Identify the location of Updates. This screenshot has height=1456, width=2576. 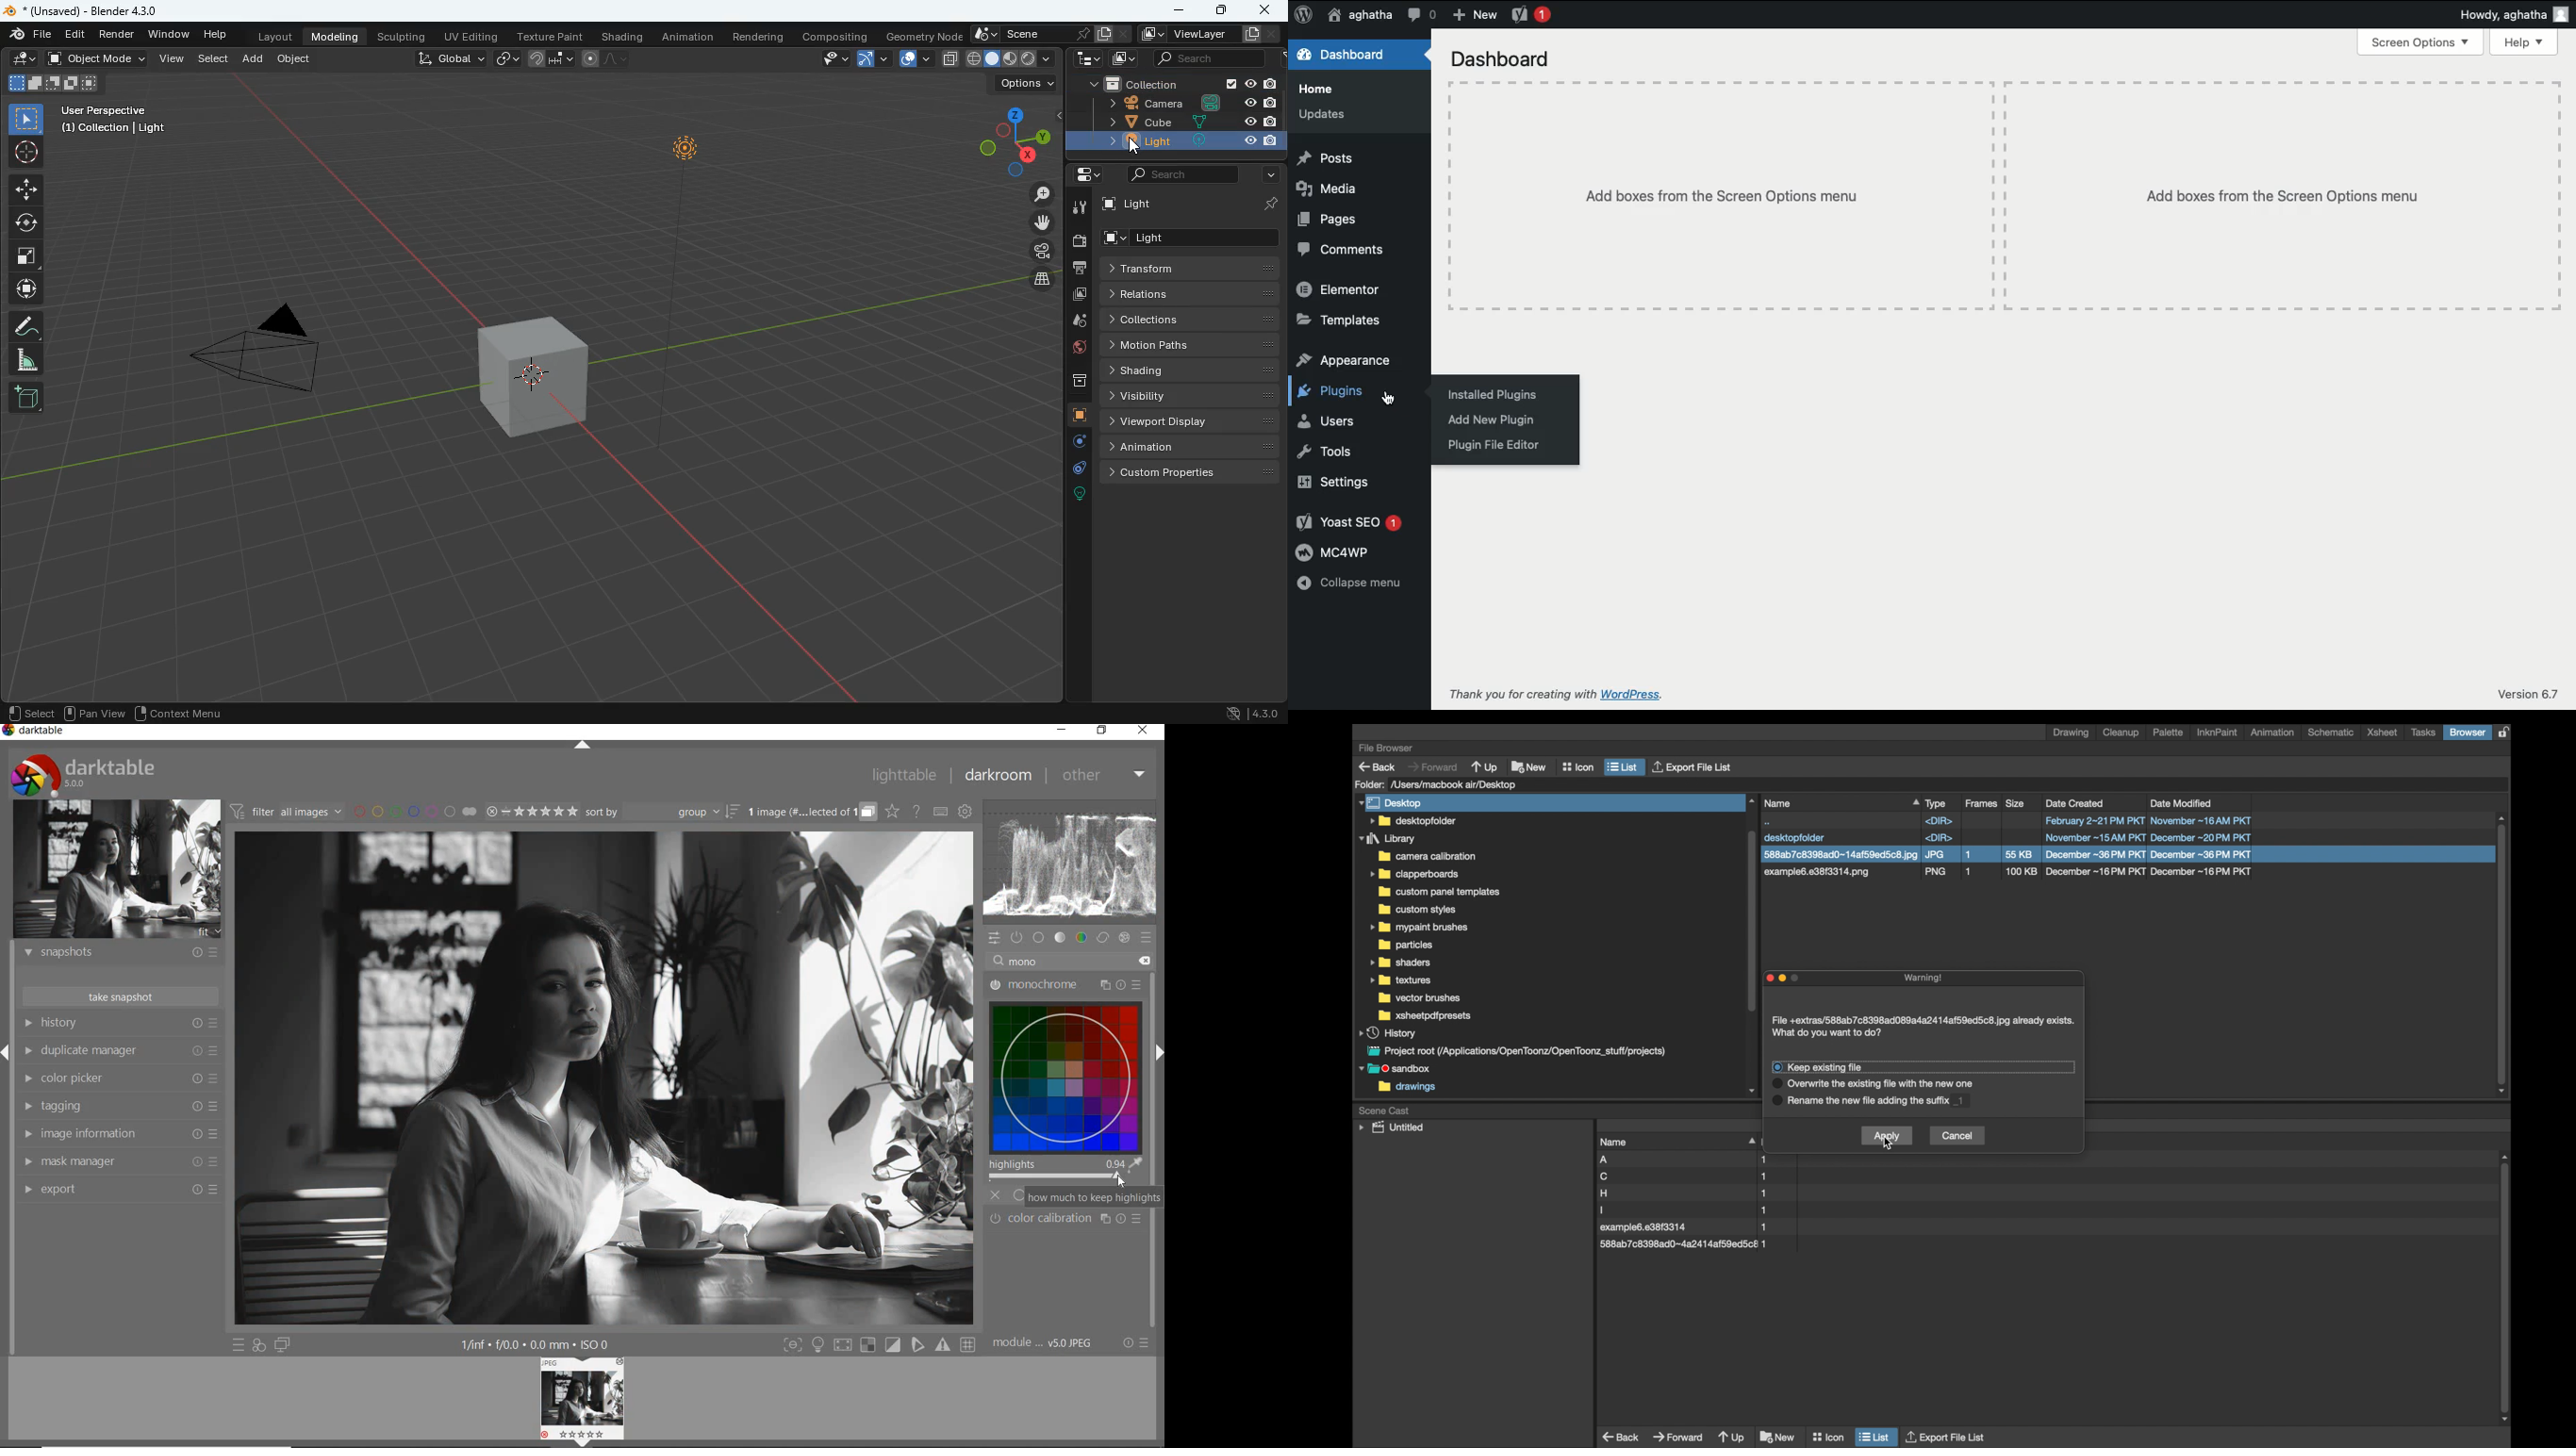
(1325, 115).